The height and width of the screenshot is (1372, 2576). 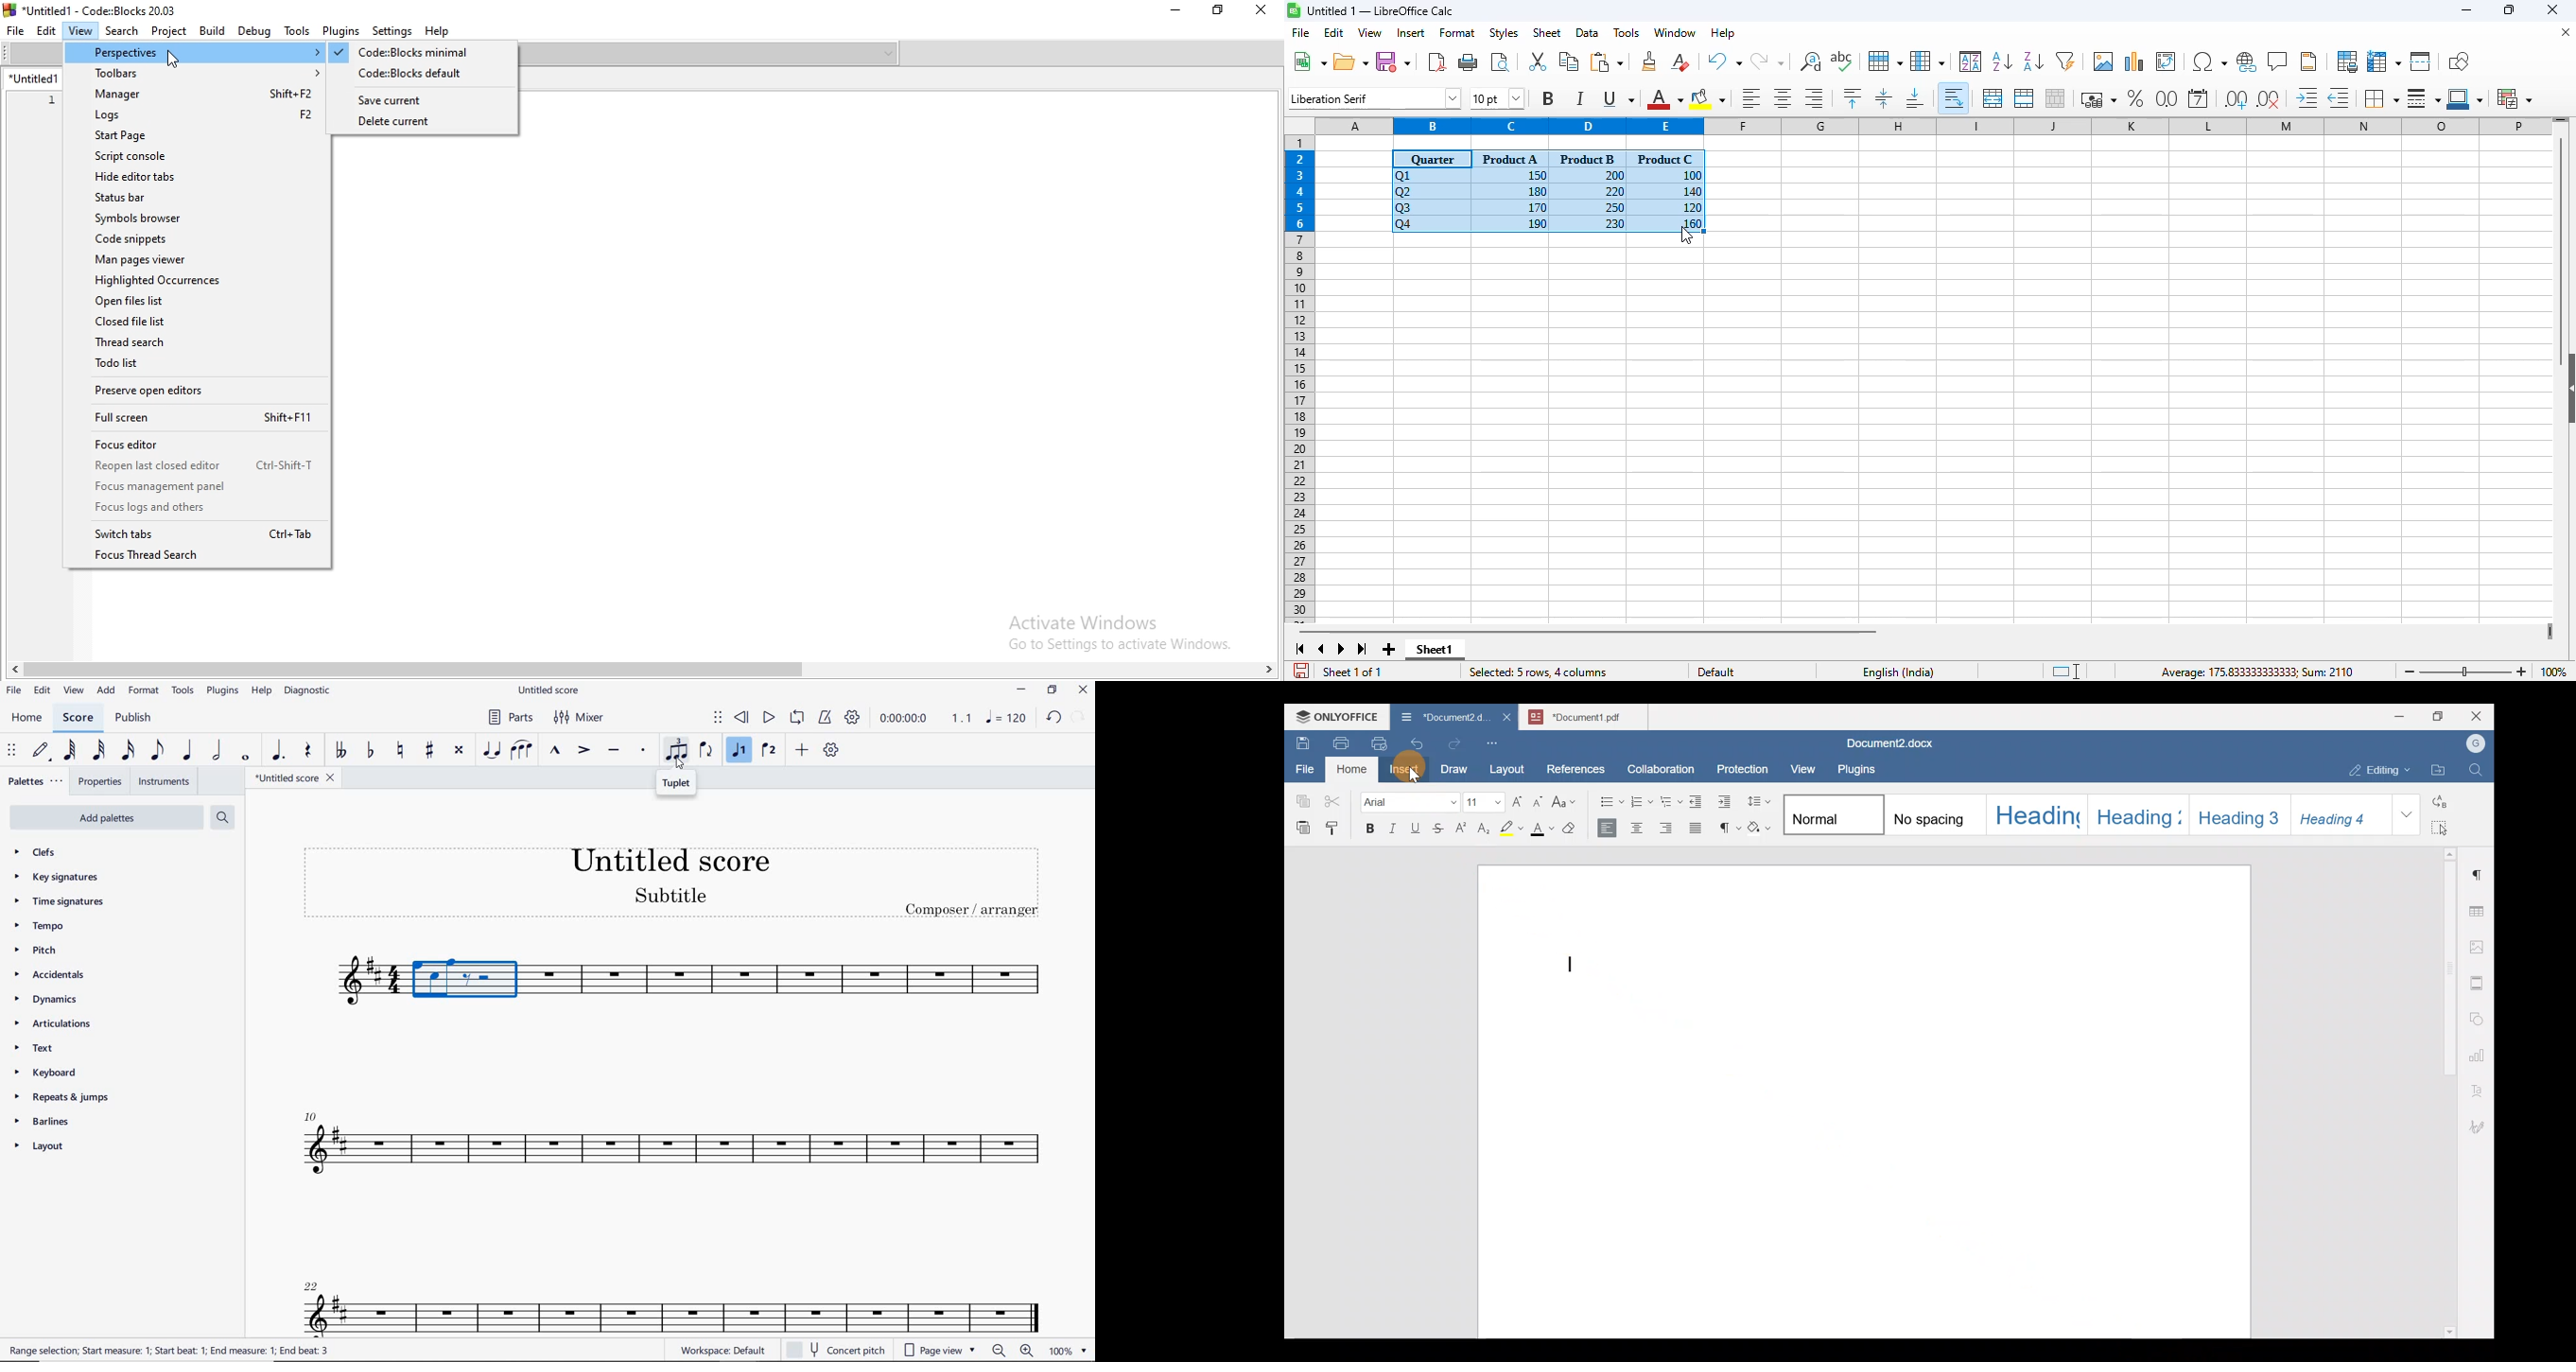 I want to click on sort descending, so click(x=2034, y=61).